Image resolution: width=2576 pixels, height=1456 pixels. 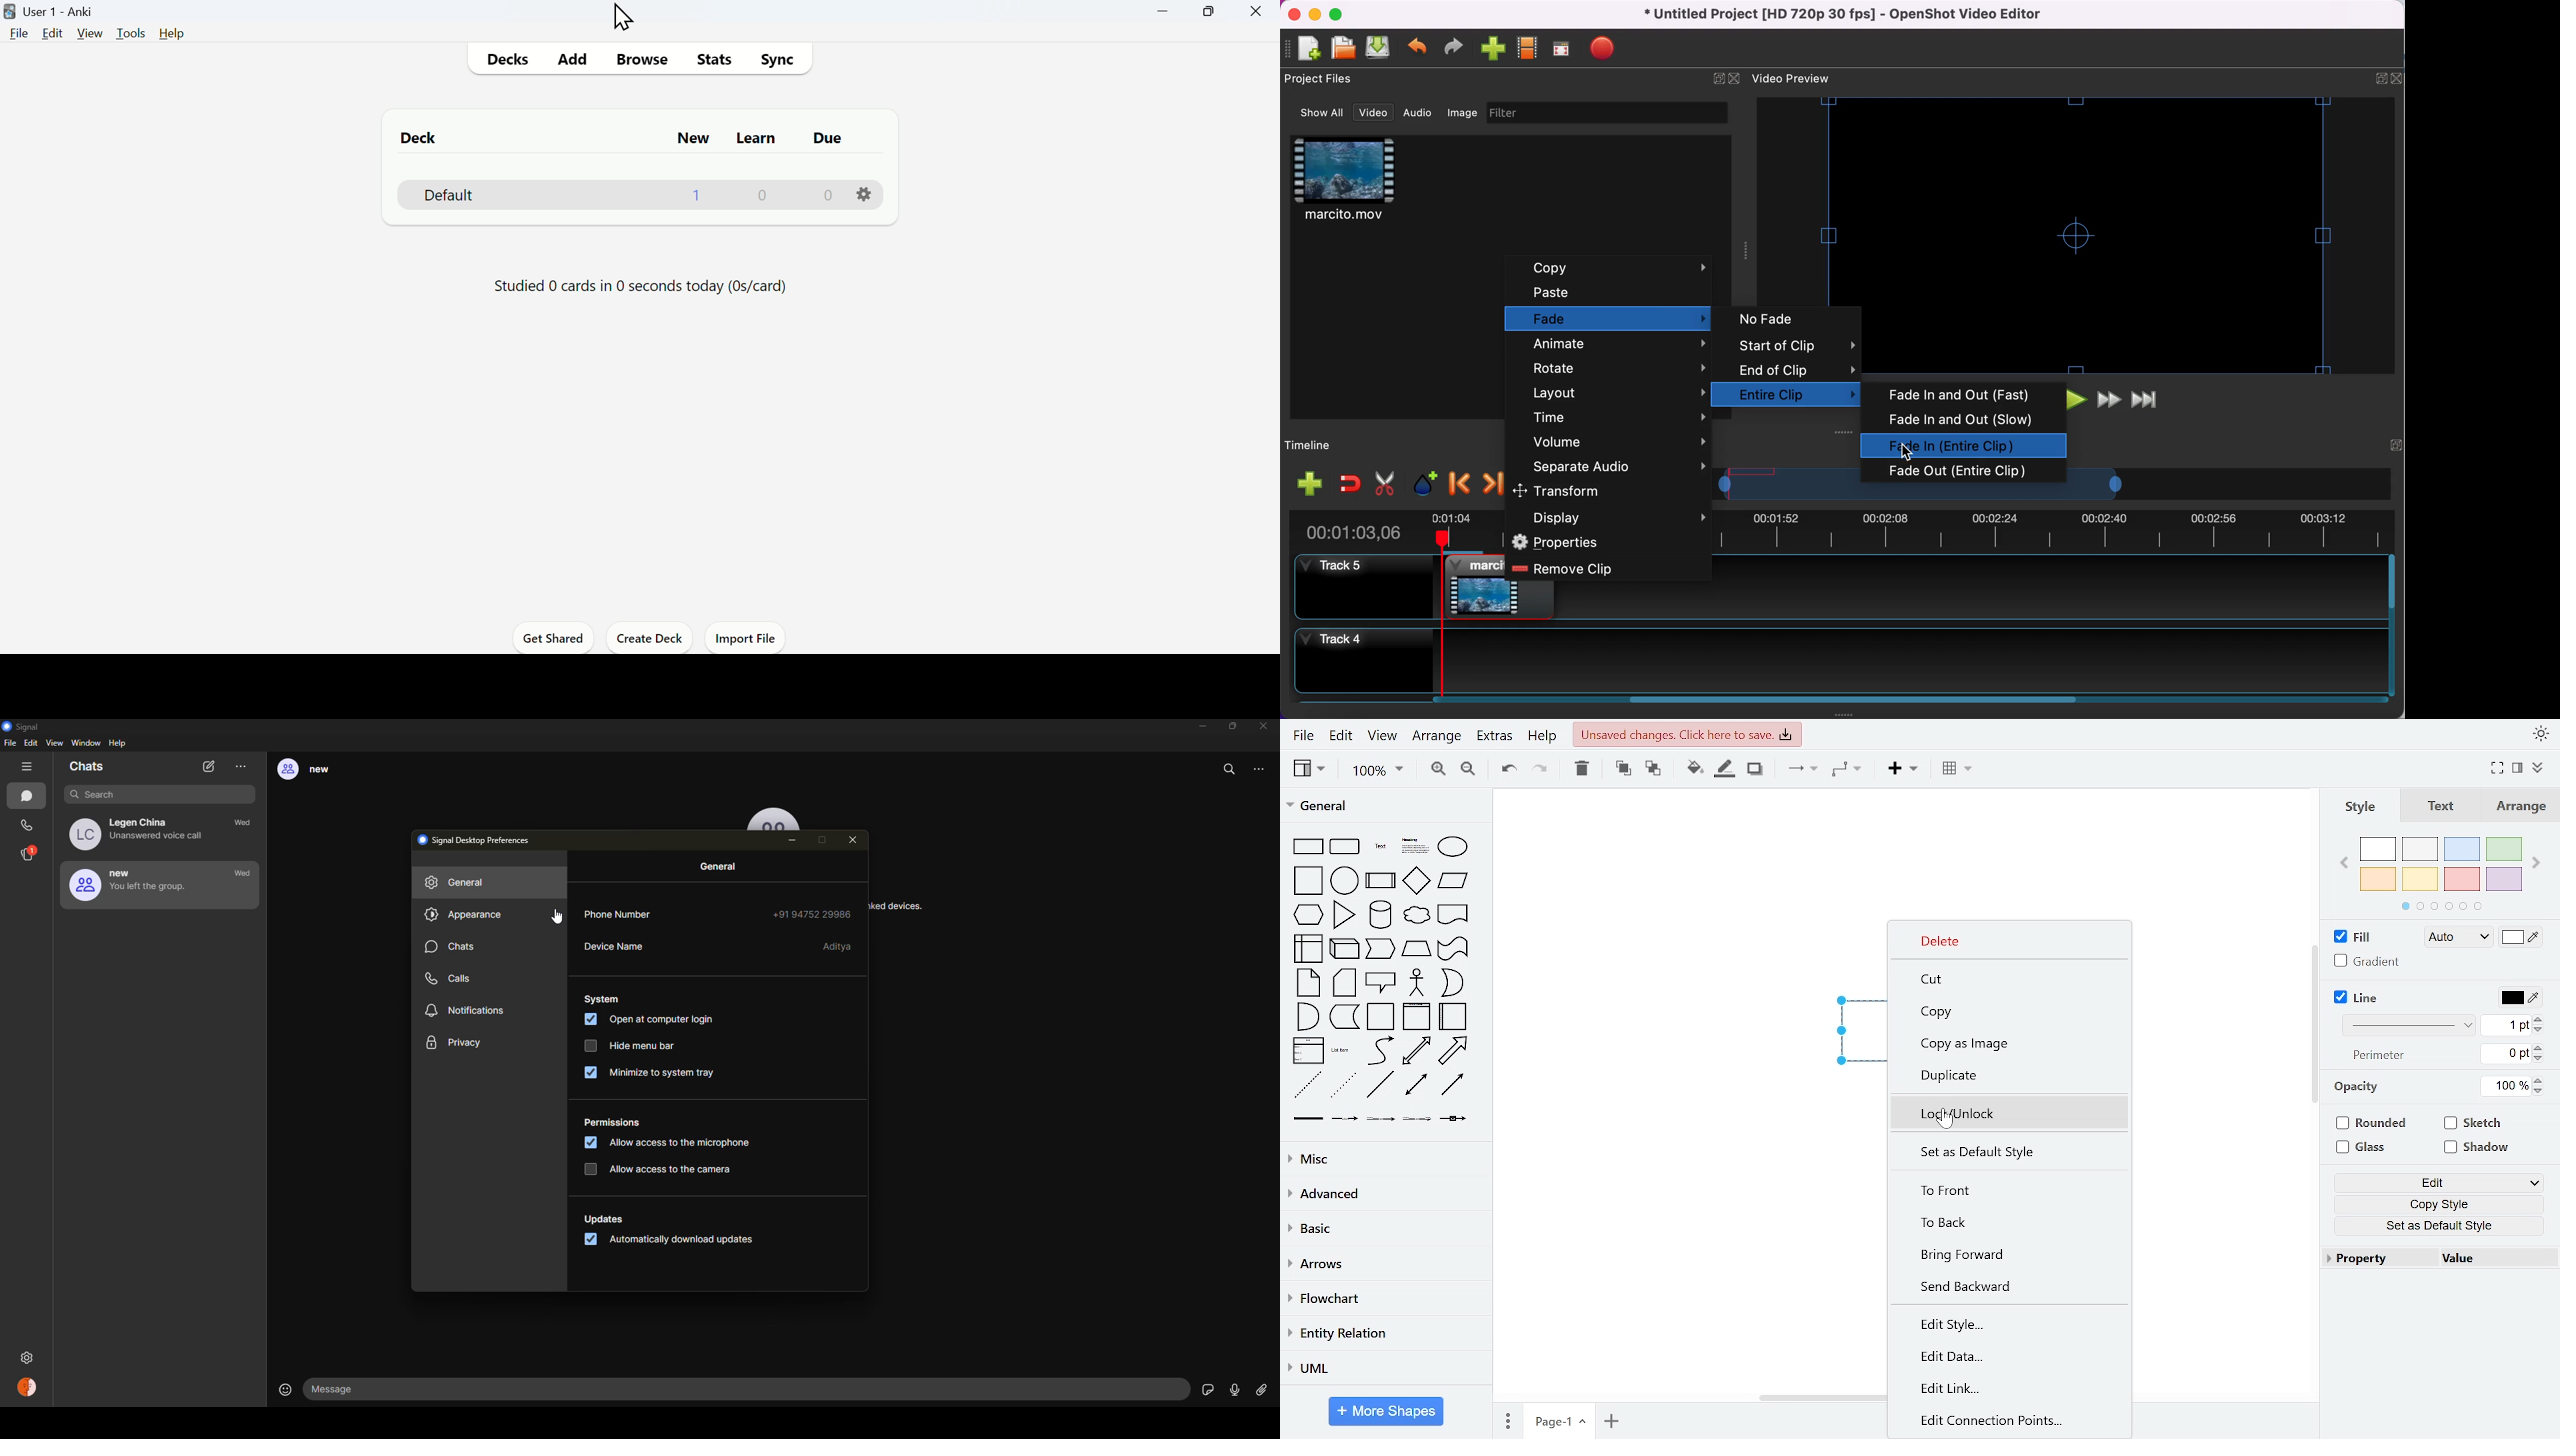 What do you see at coordinates (1653, 769) in the screenshot?
I see `to back` at bounding box center [1653, 769].